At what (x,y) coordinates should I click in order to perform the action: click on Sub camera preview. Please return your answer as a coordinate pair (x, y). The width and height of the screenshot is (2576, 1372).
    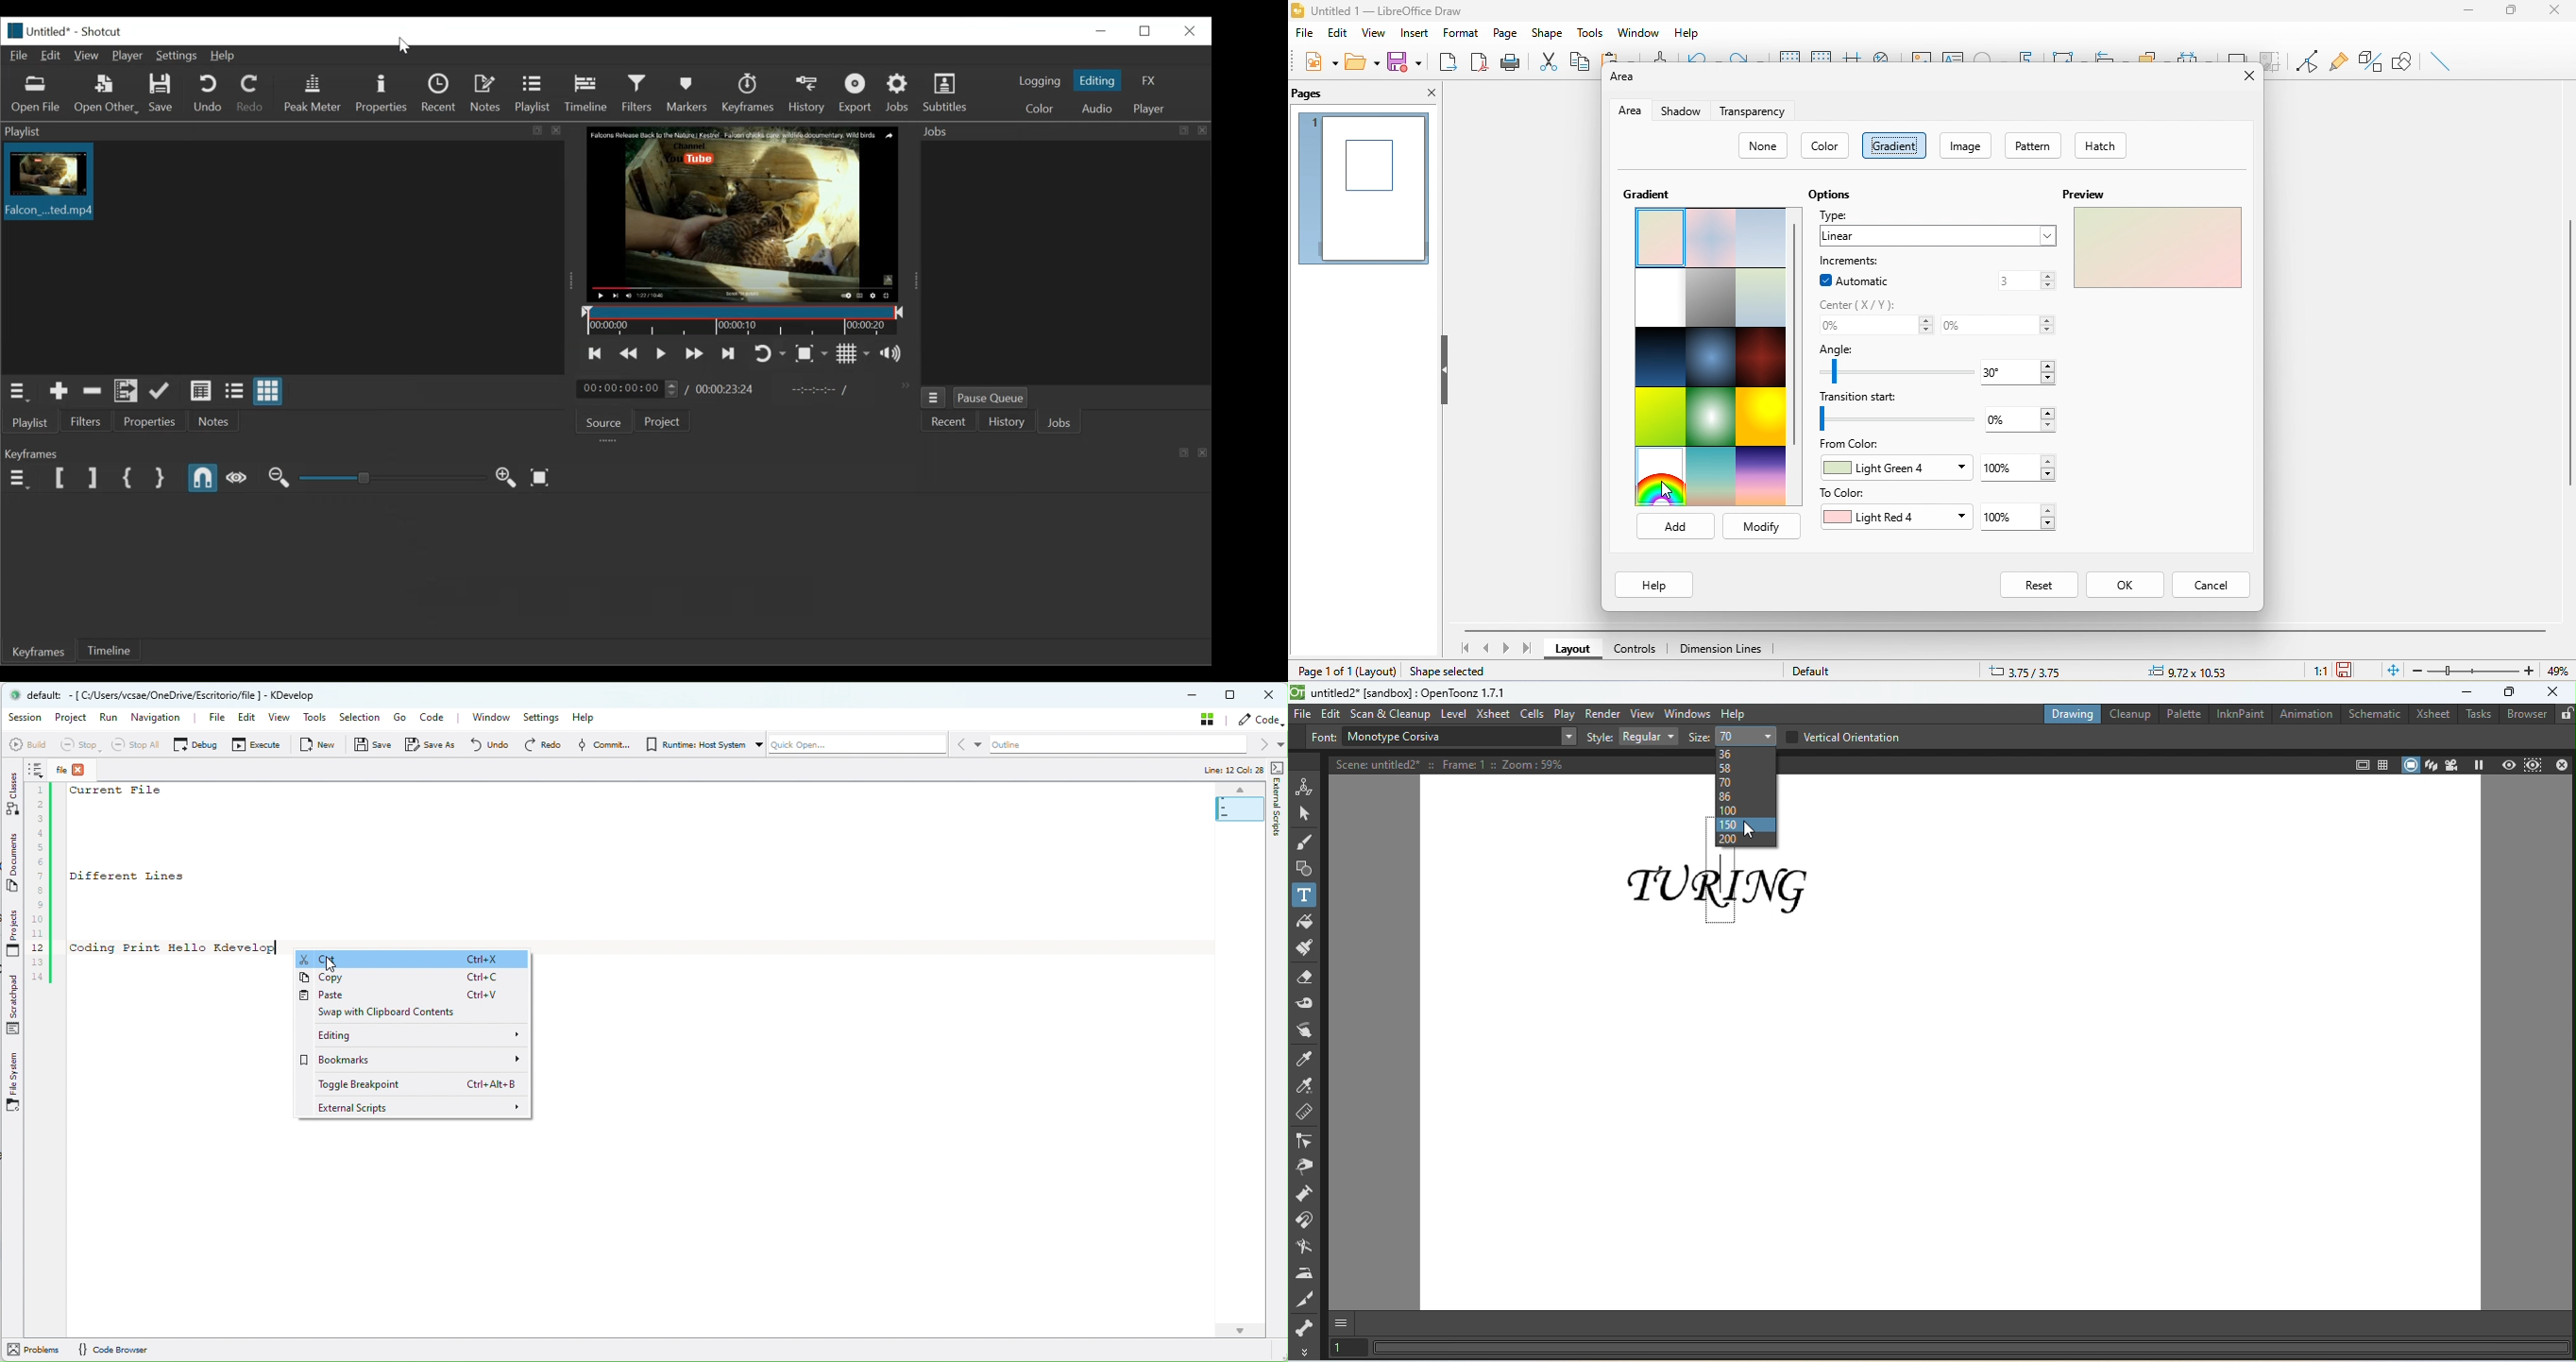
    Looking at the image, I should click on (2534, 766).